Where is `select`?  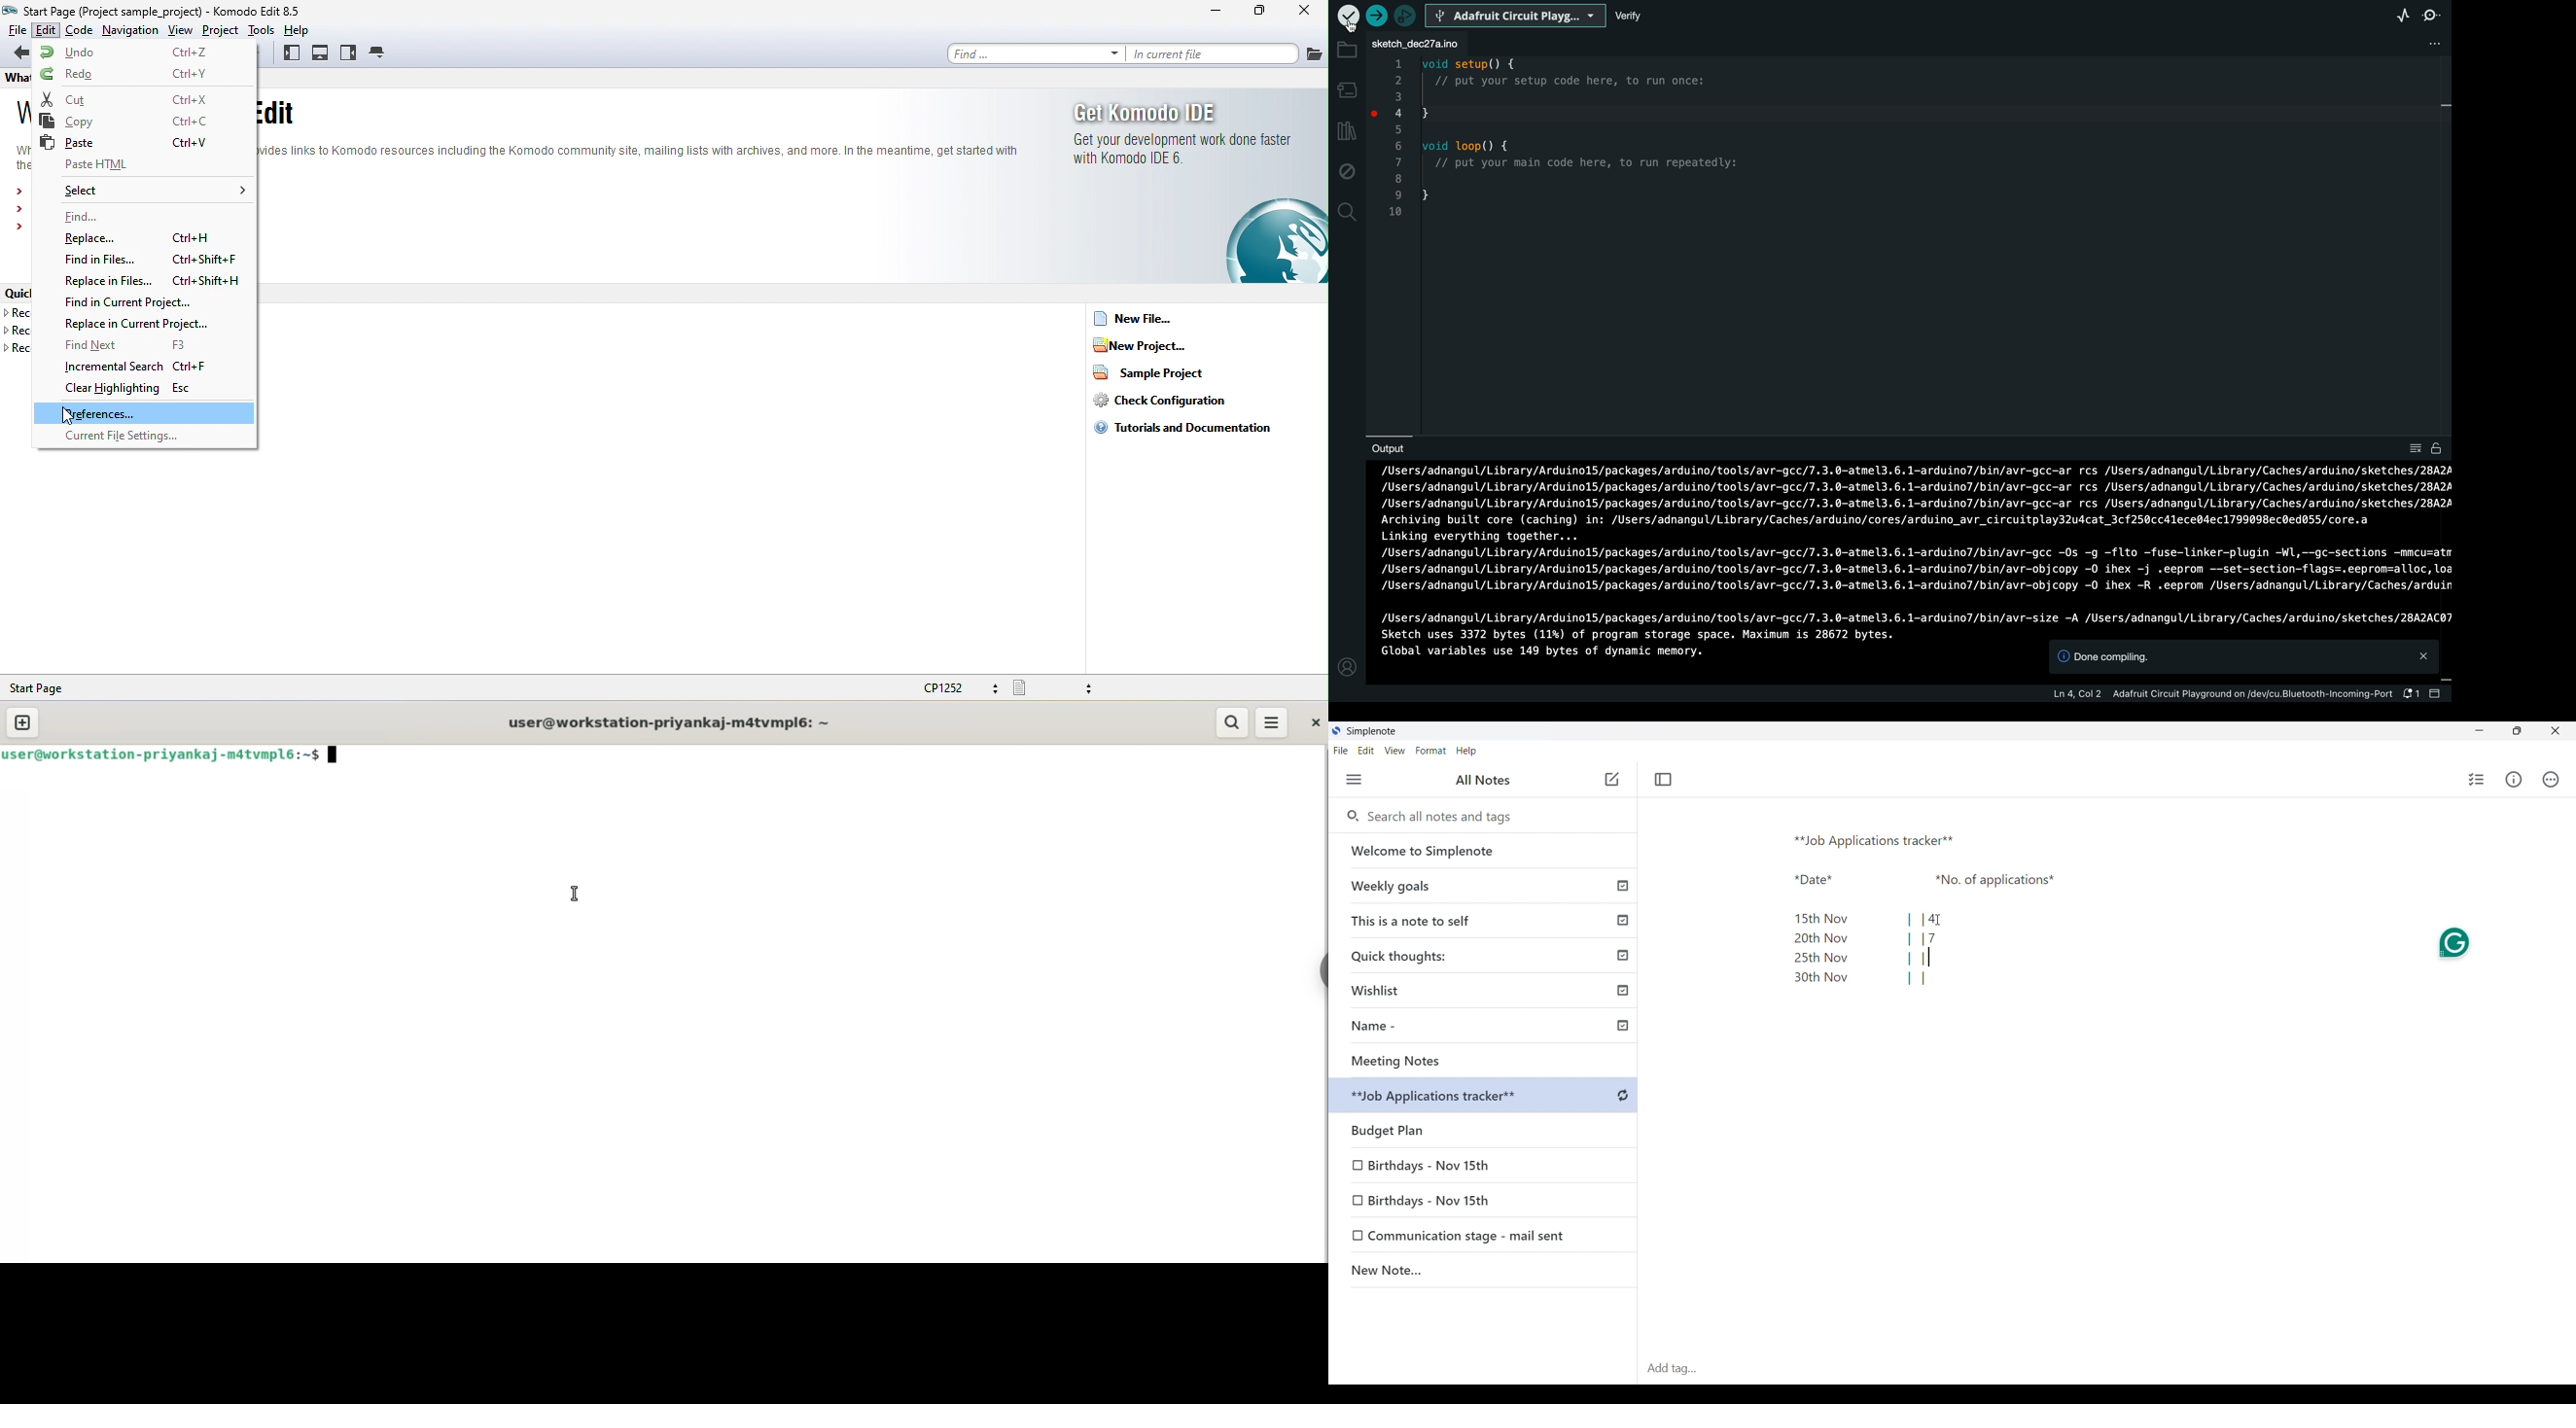 select is located at coordinates (150, 191).